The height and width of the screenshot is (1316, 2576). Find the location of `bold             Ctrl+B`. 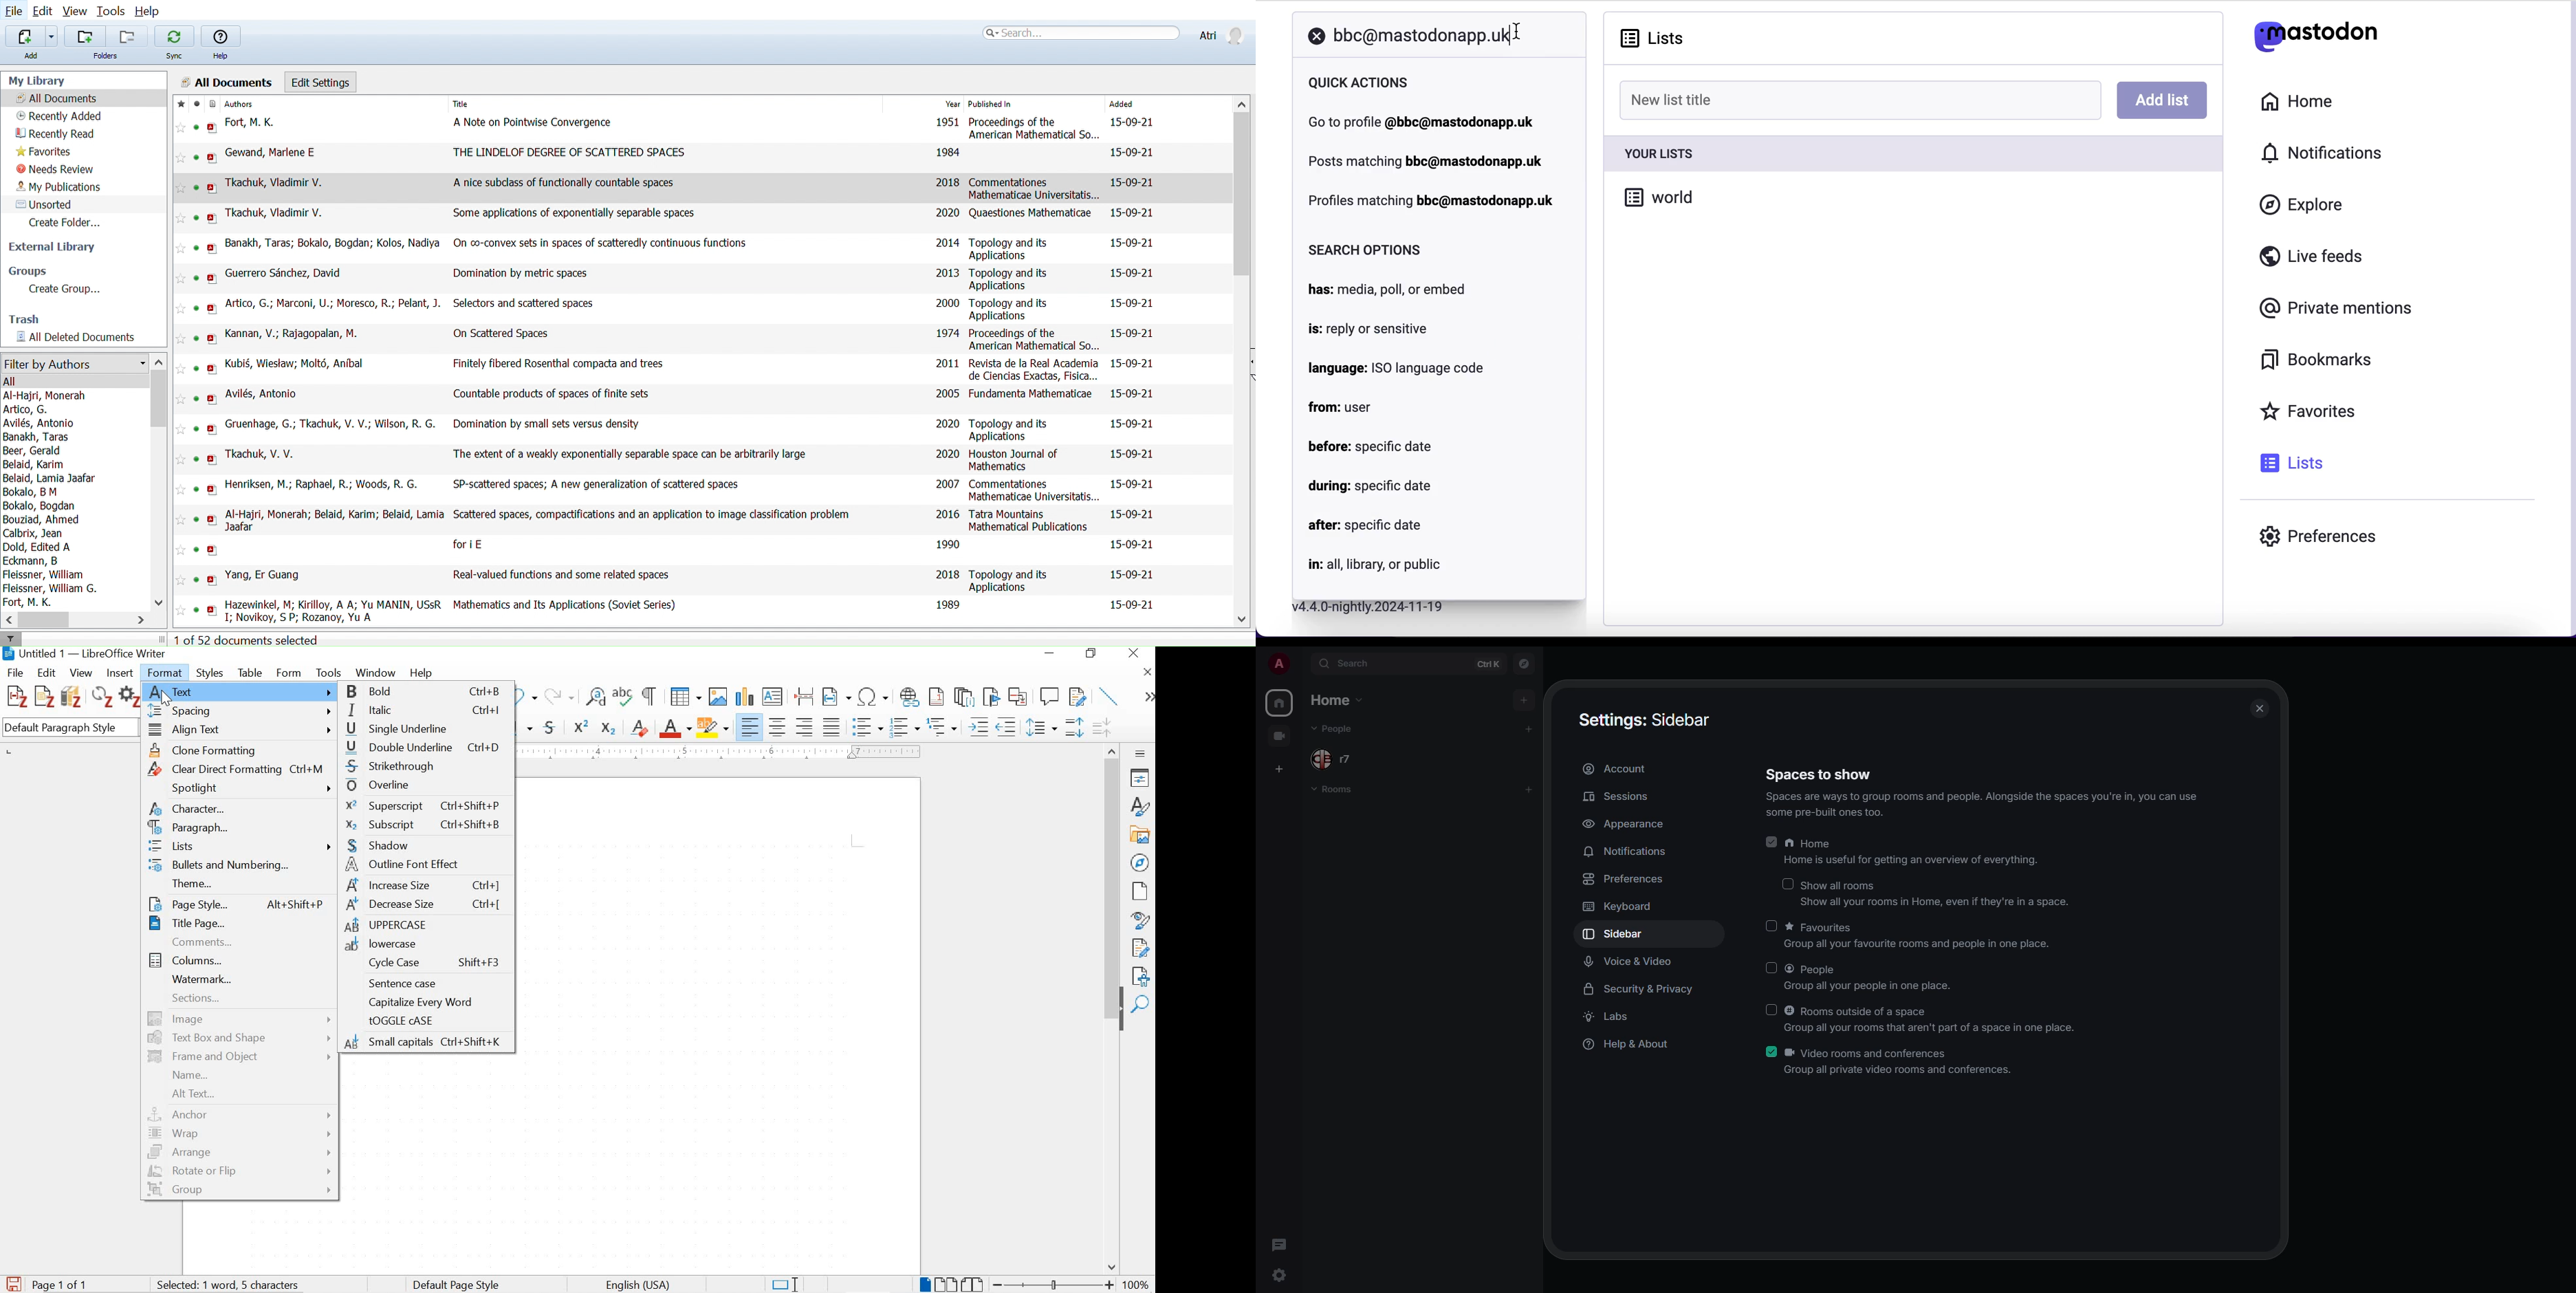

bold             Ctrl+B is located at coordinates (428, 692).